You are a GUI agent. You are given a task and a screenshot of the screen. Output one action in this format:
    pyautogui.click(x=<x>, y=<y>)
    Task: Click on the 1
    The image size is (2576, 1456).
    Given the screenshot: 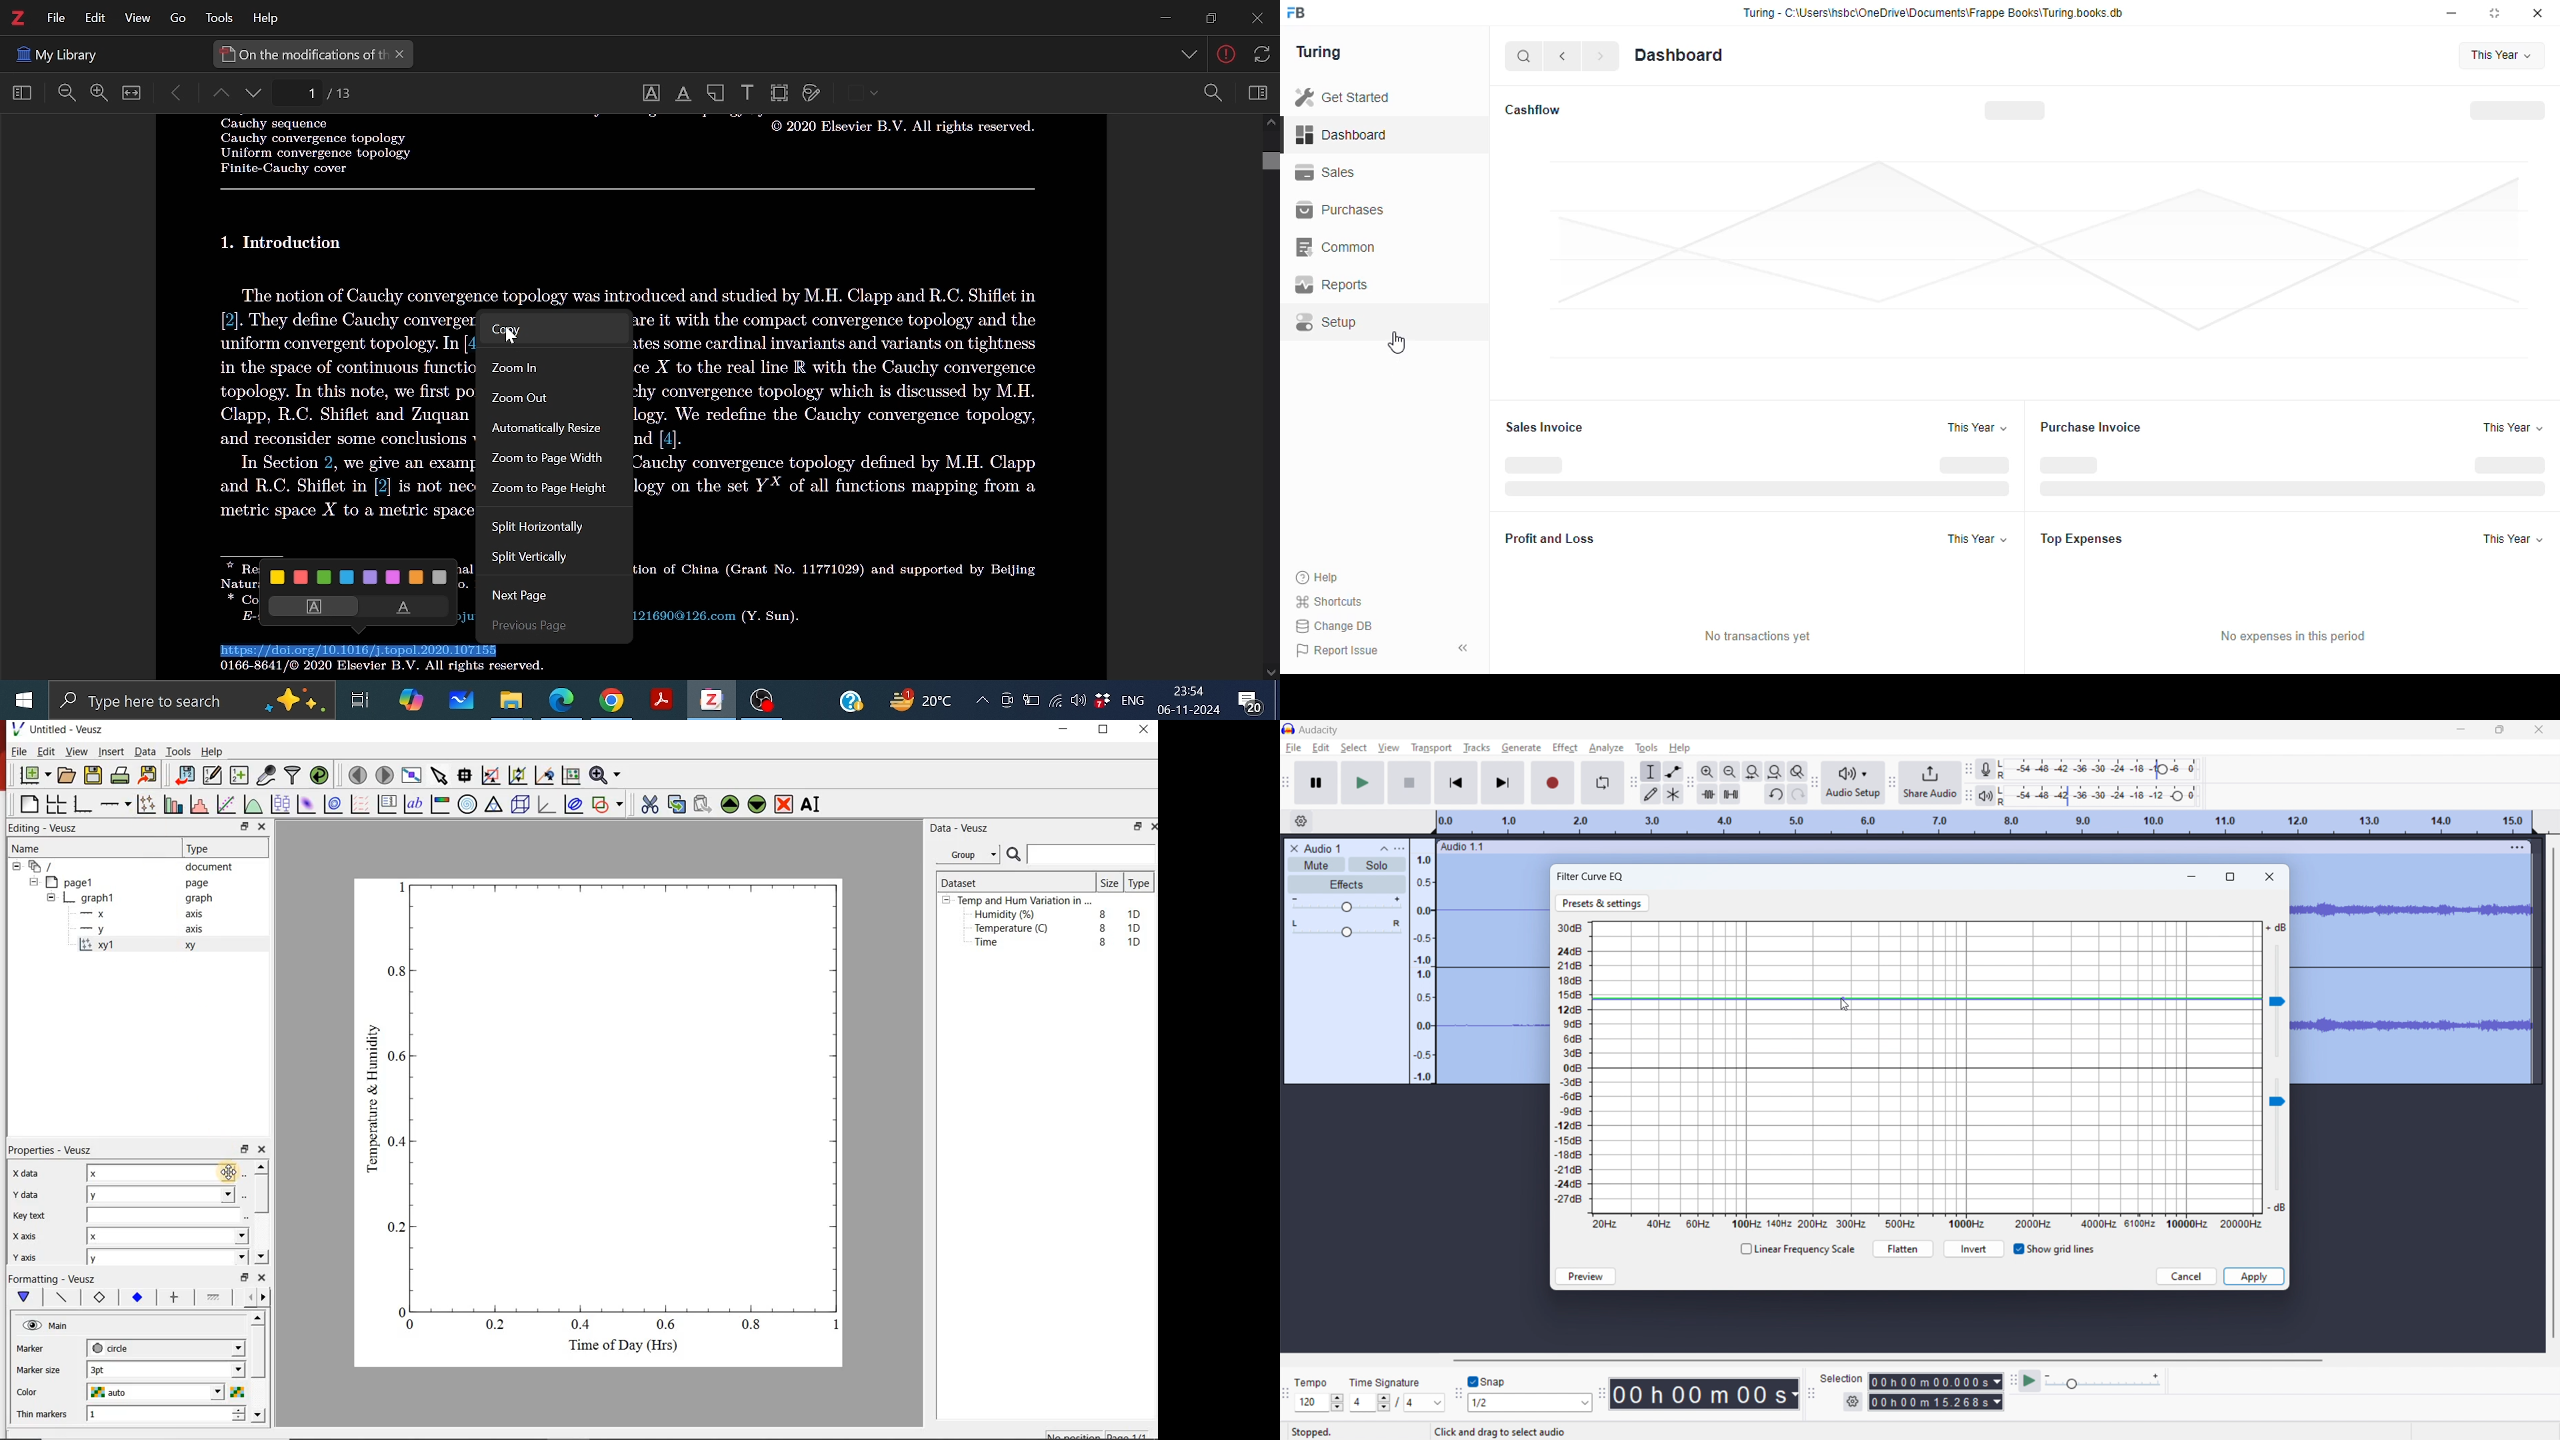 What is the action you would take?
    pyautogui.click(x=399, y=886)
    